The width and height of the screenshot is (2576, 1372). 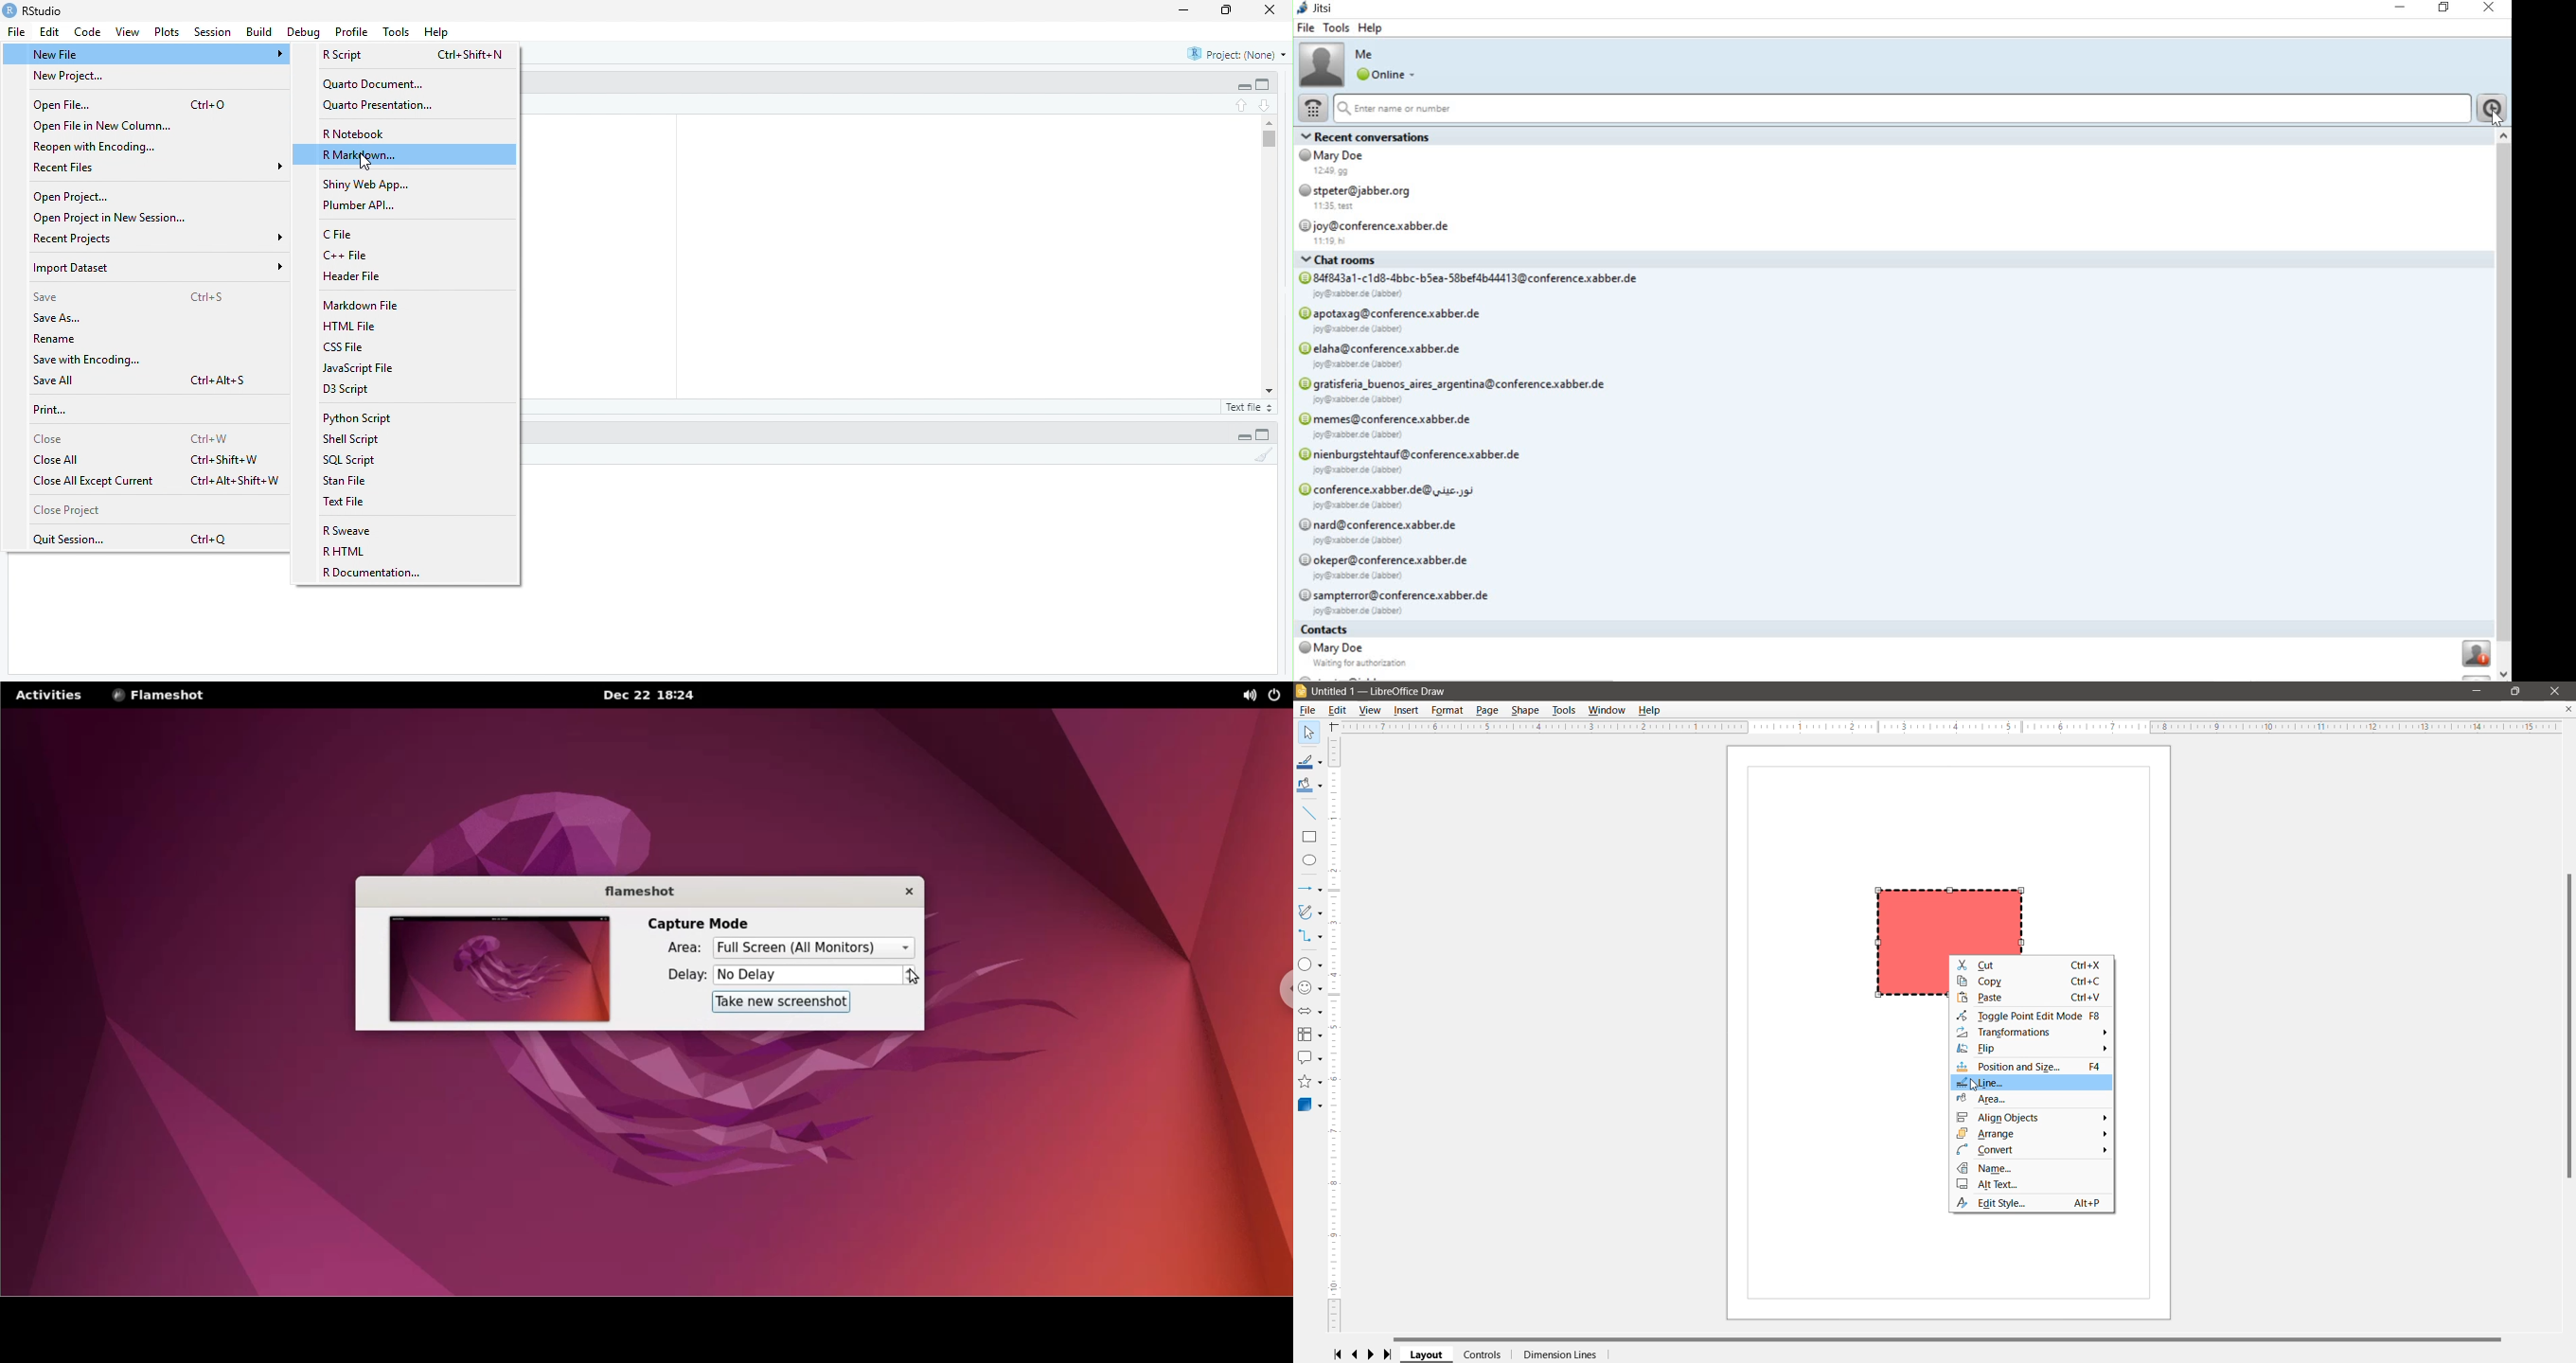 I want to click on click to show call and chat history, so click(x=2493, y=109).